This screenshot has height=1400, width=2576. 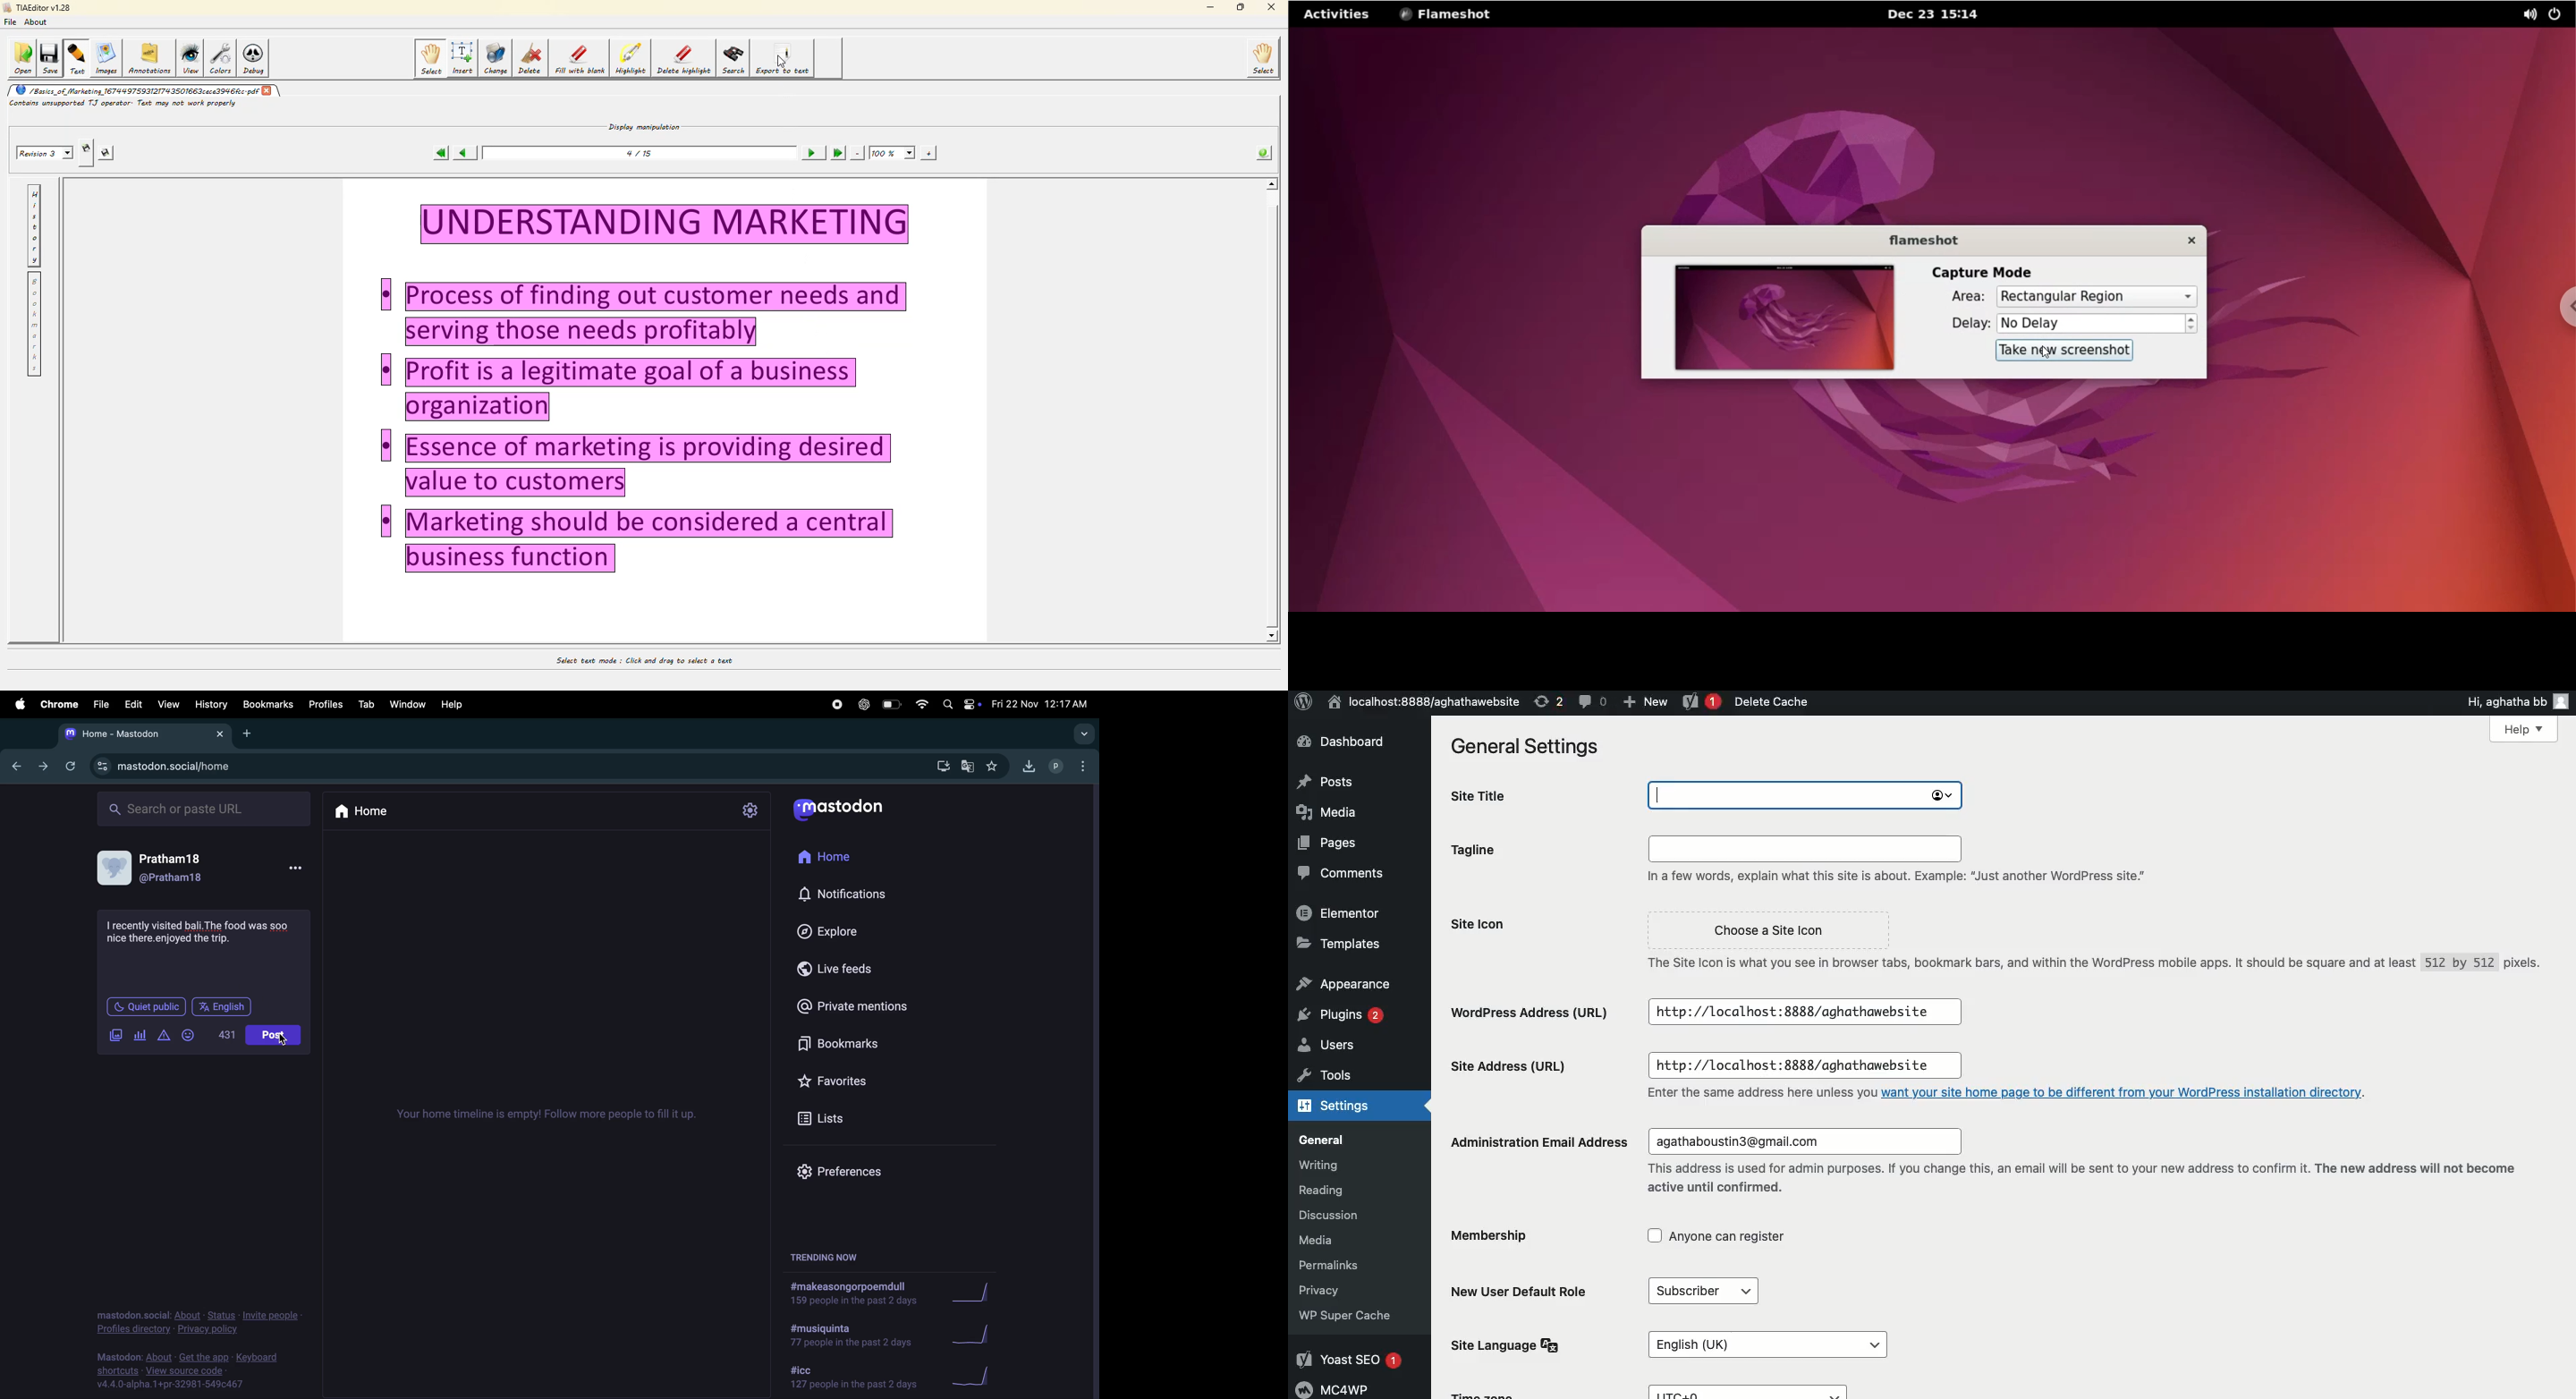 I want to click on localhost:8888/aghathawebsite, so click(x=1423, y=702).